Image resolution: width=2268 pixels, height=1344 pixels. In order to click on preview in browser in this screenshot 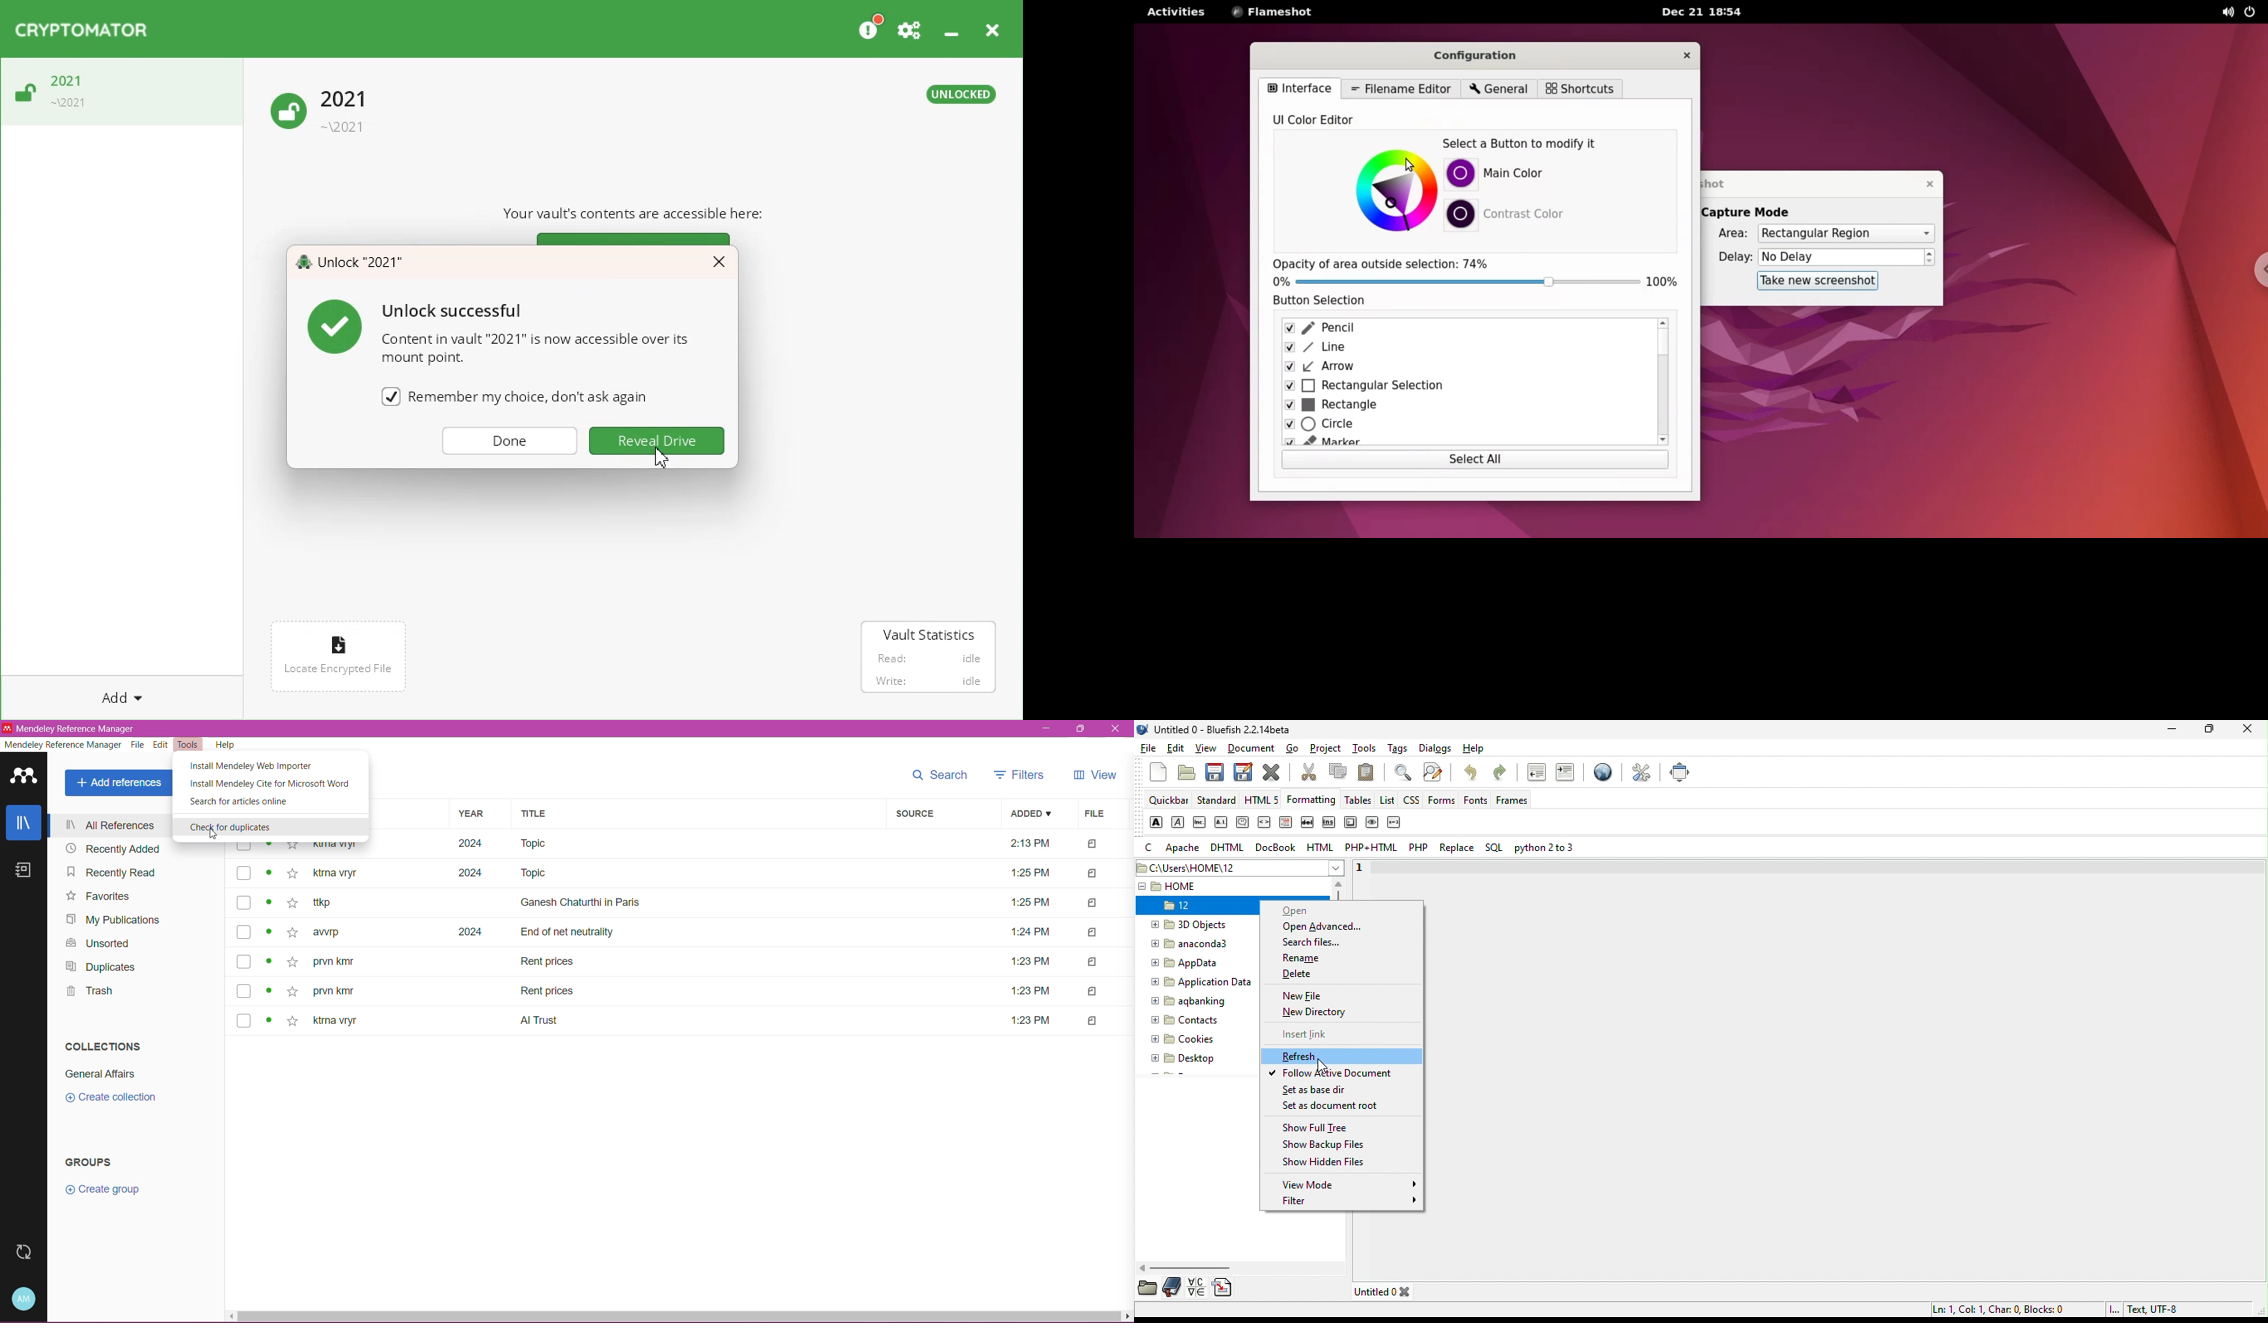, I will do `click(1601, 774)`.